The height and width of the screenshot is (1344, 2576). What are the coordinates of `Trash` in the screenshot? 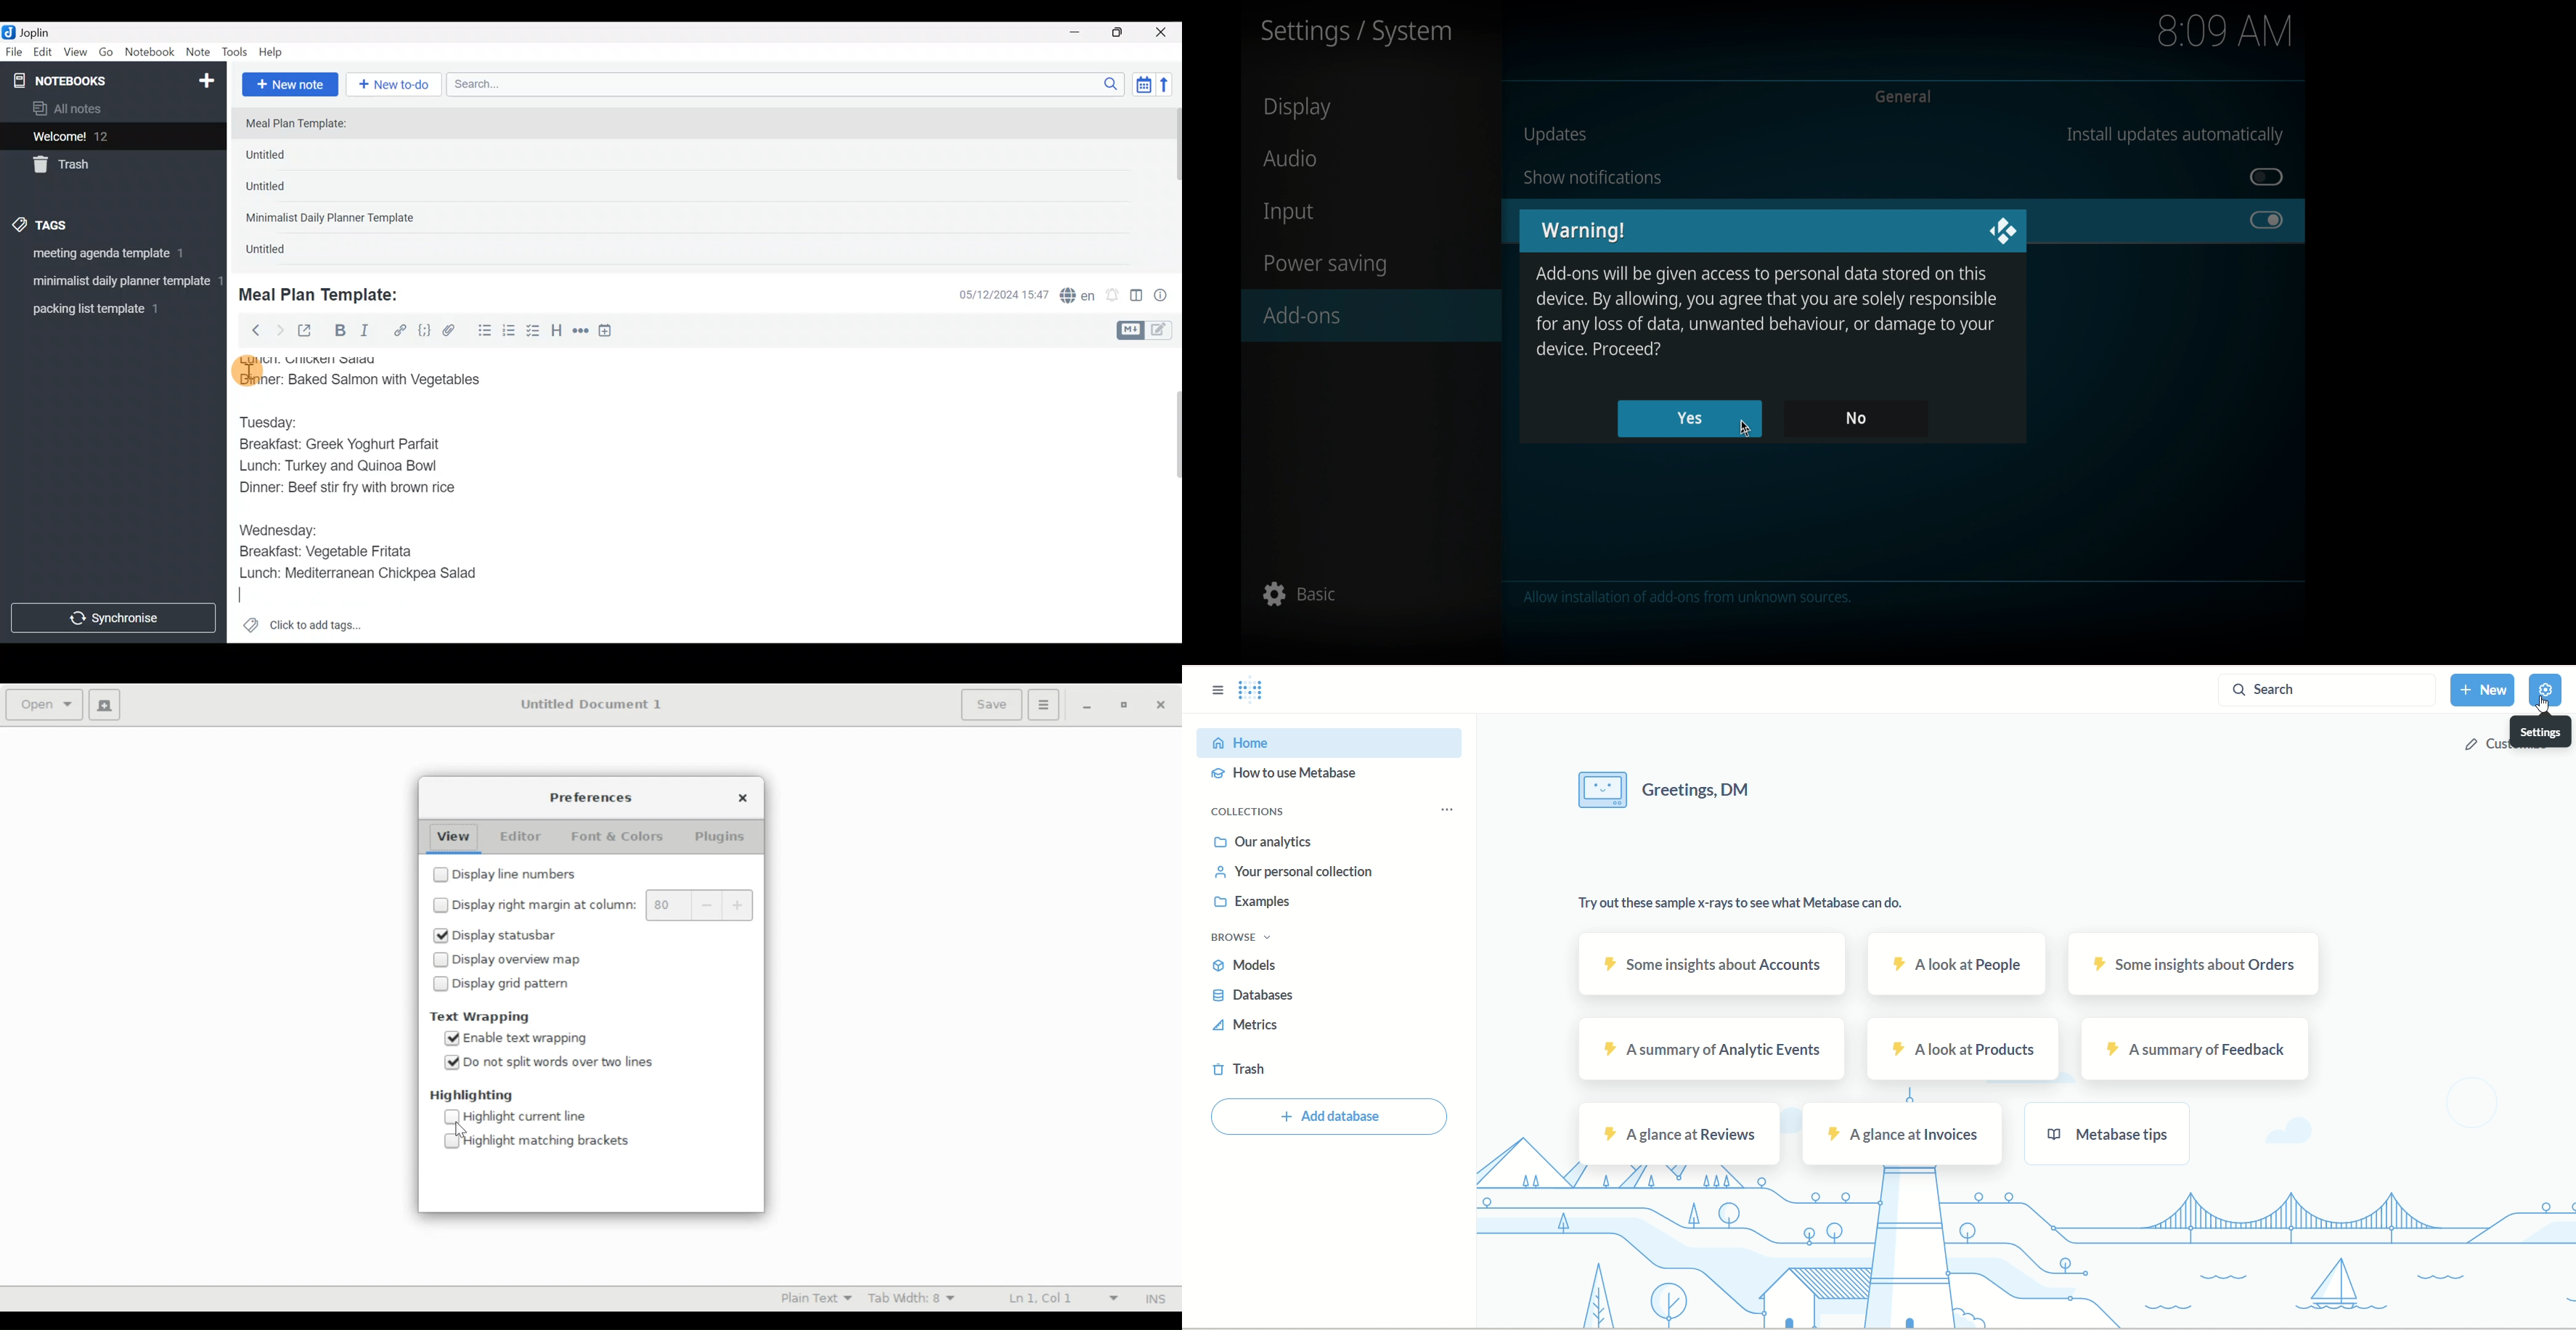 It's located at (106, 166).